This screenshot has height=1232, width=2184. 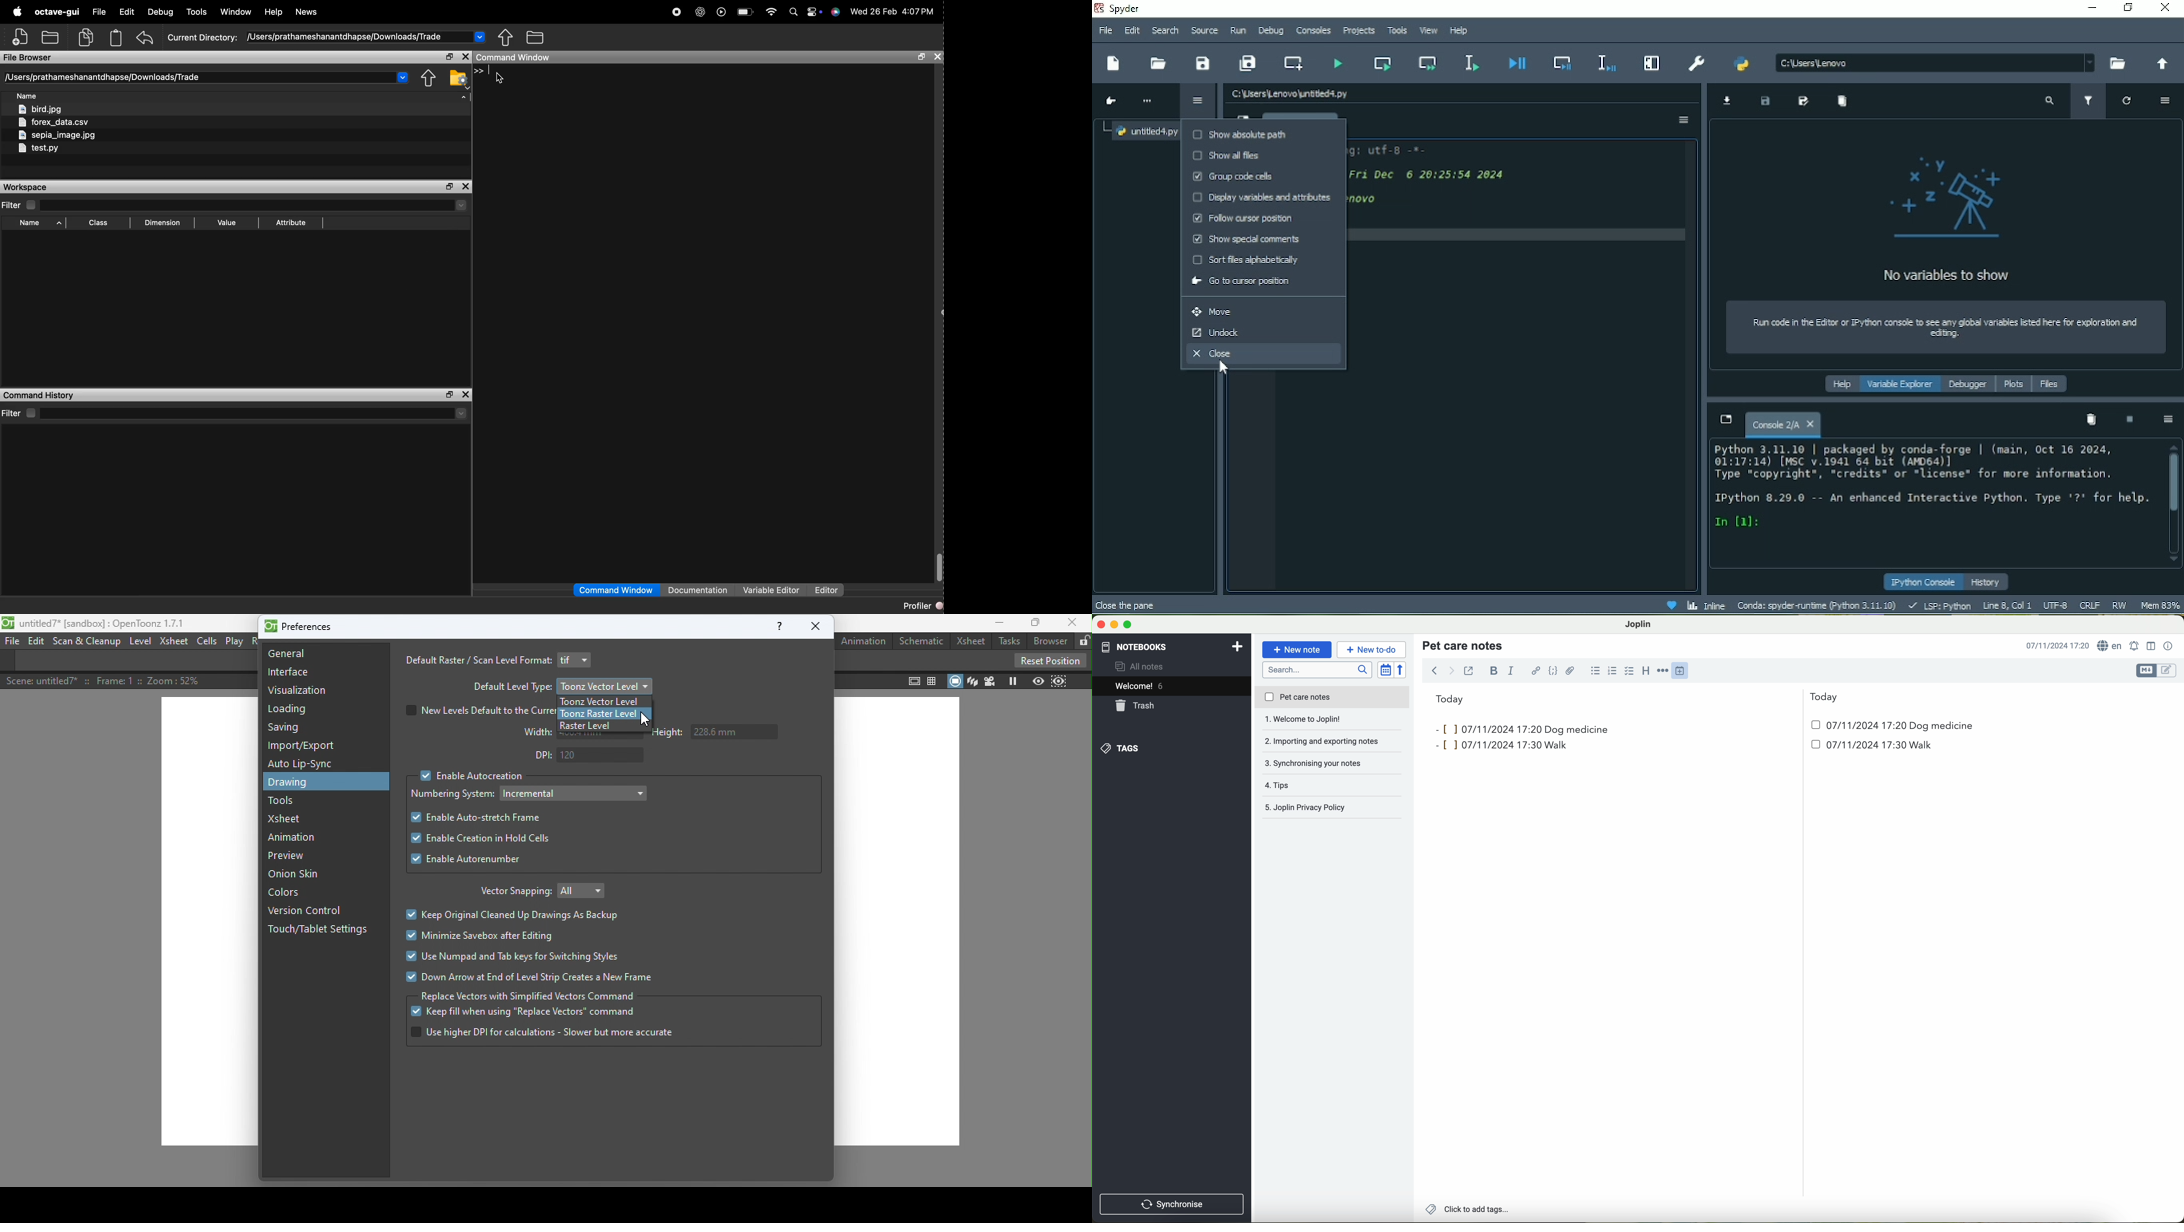 I want to click on Options, so click(x=2168, y=420).